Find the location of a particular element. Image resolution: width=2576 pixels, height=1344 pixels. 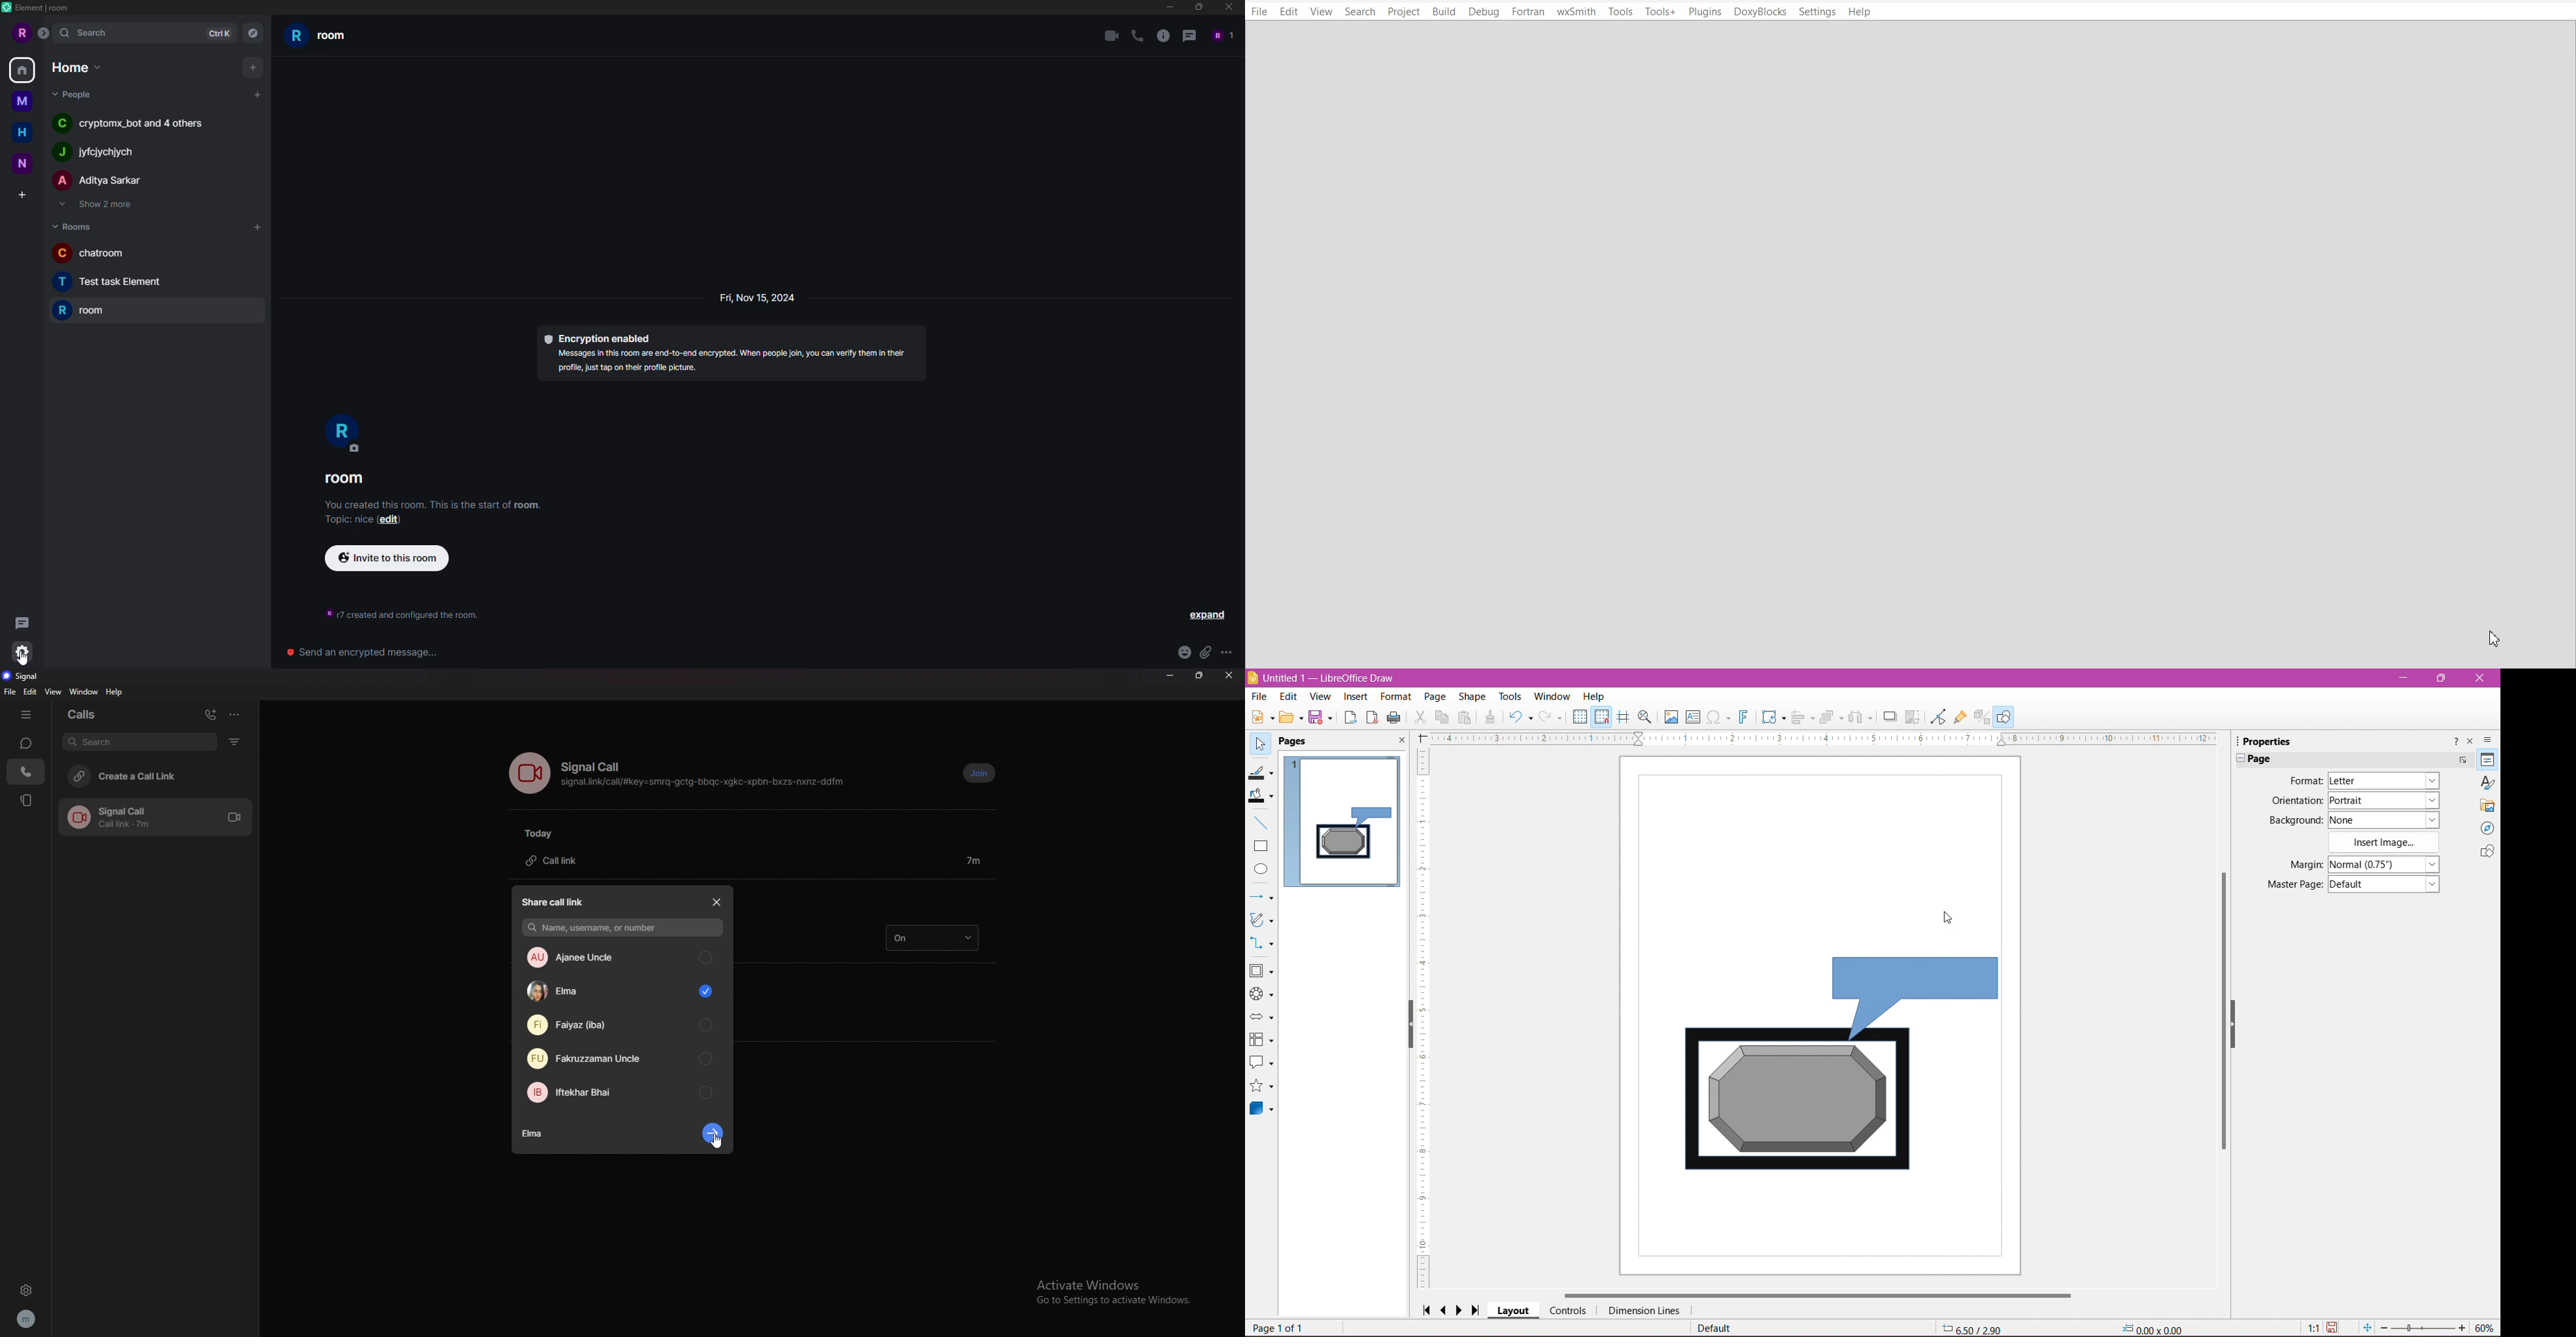

Basic Shapes is located at coordinates (1263, 972).